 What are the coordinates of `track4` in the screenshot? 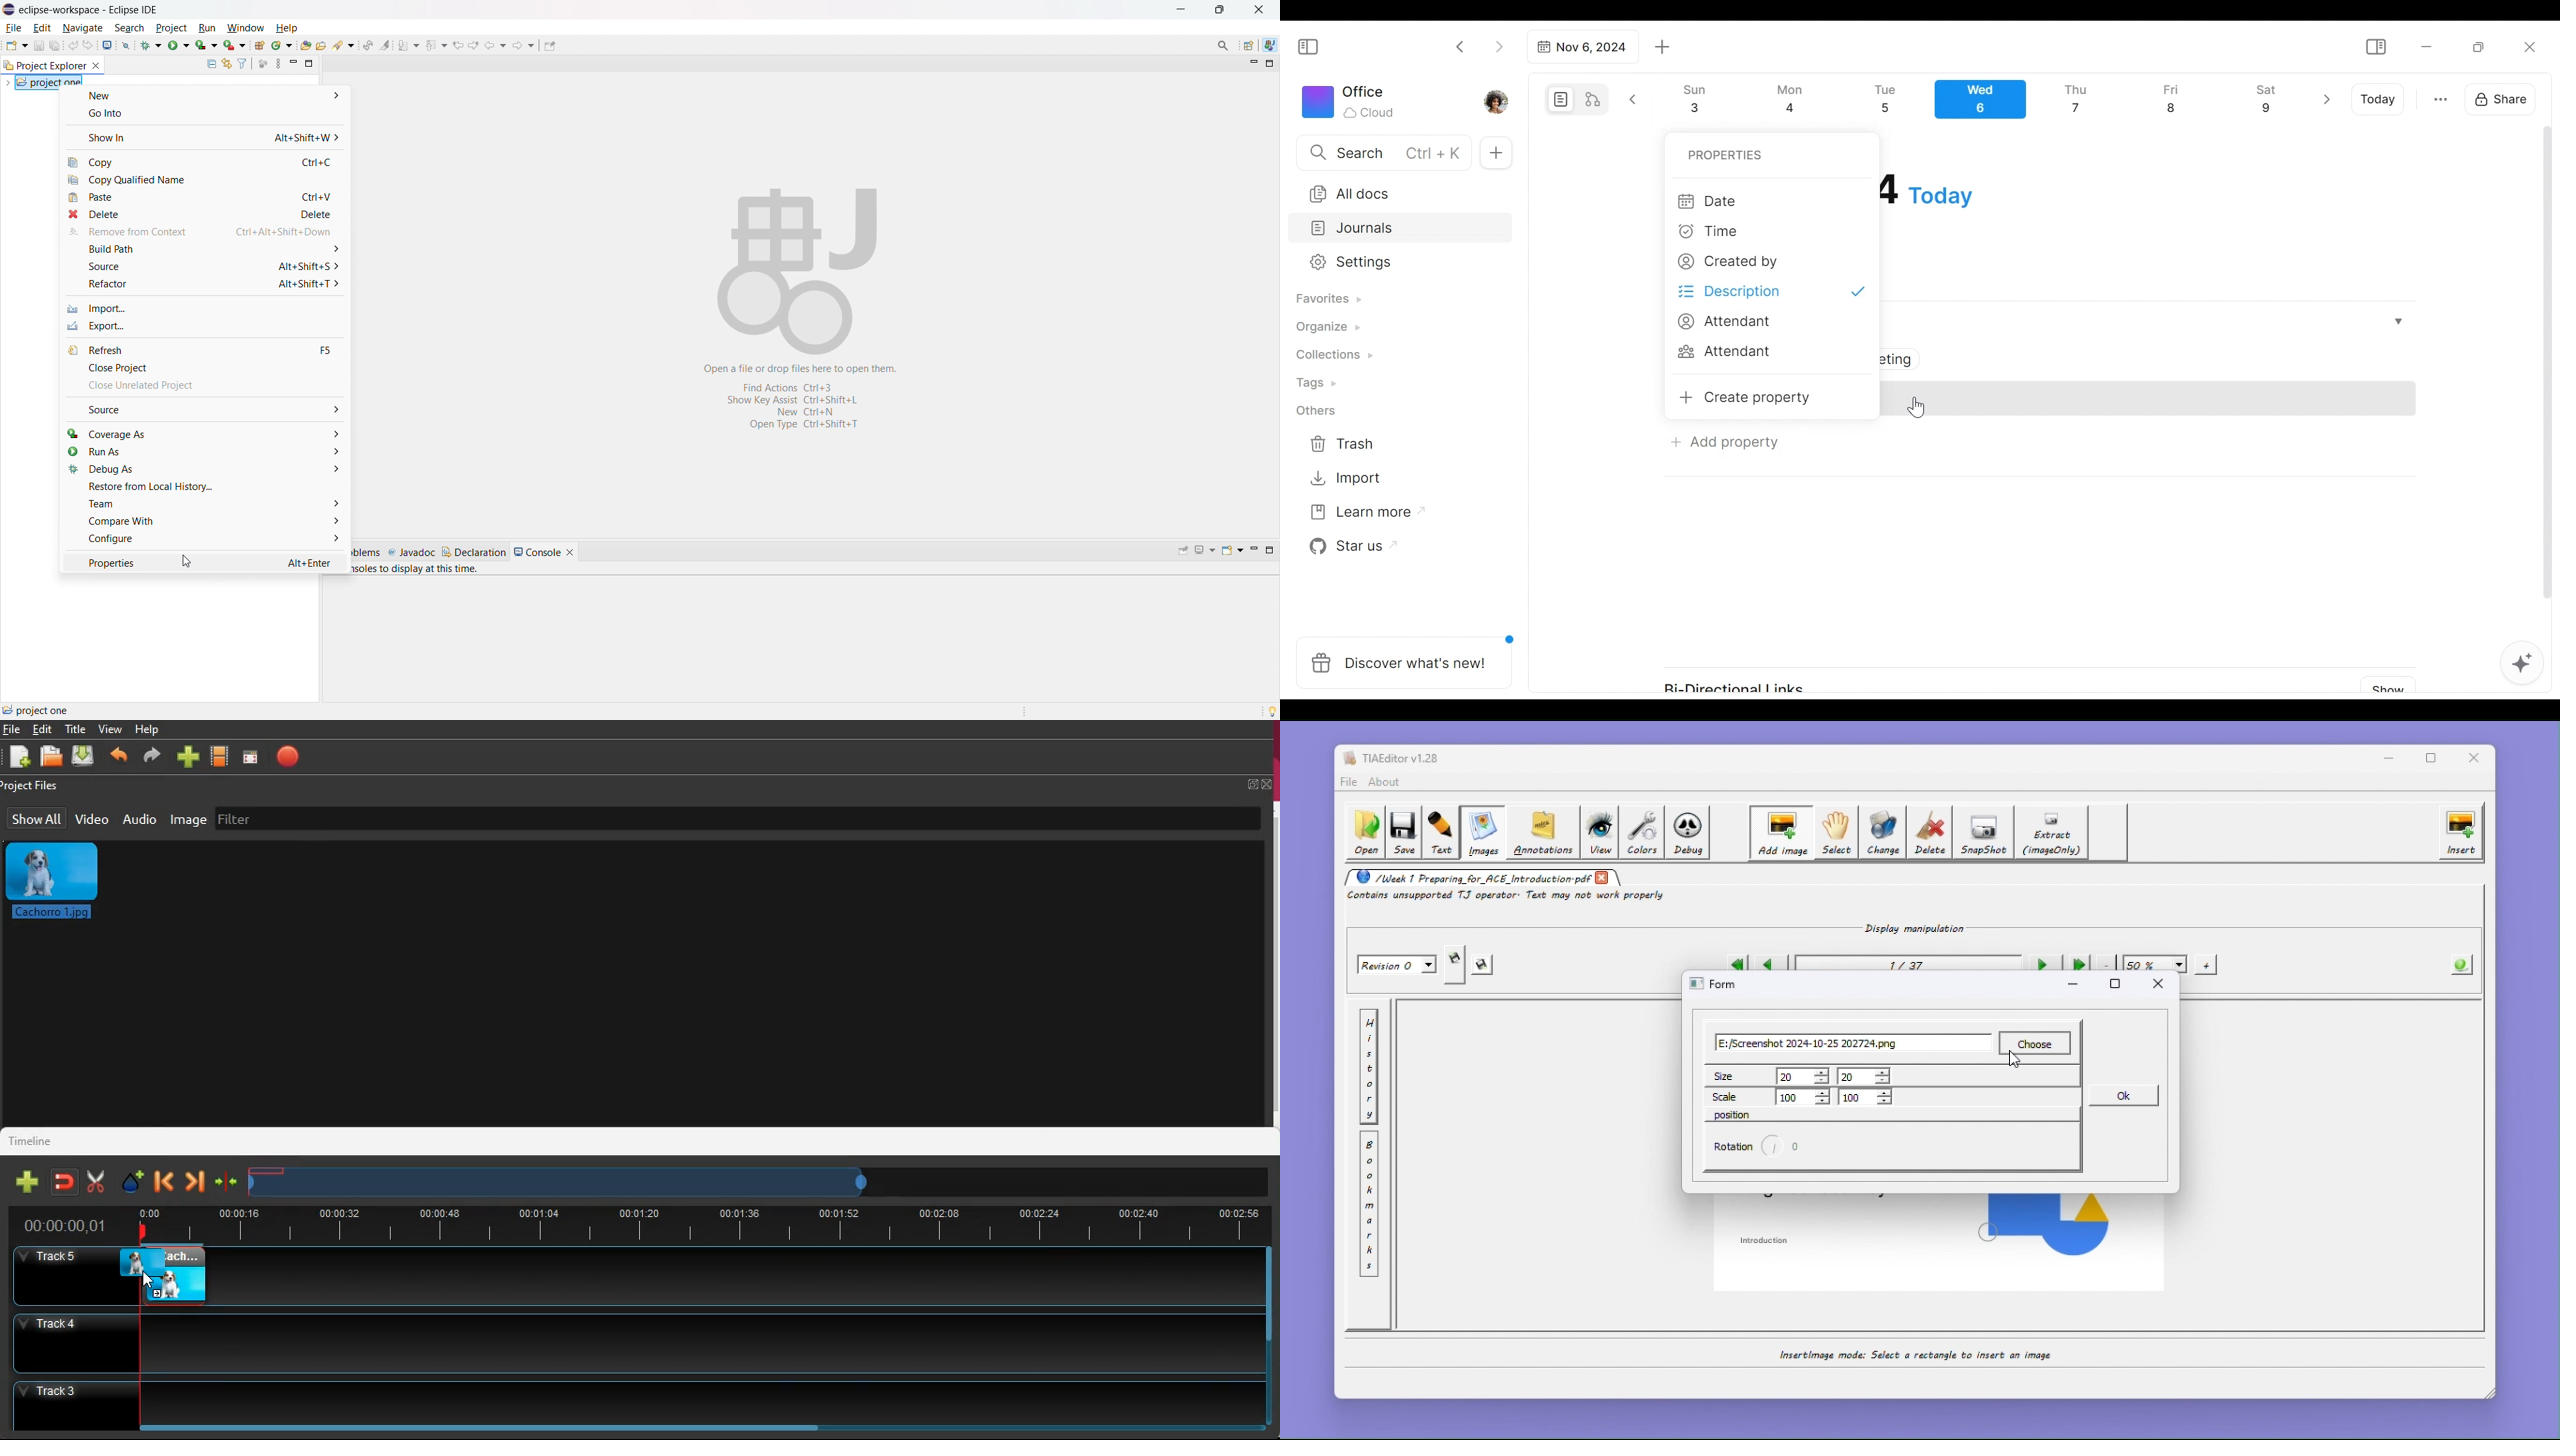 It's located at (628, 1341).